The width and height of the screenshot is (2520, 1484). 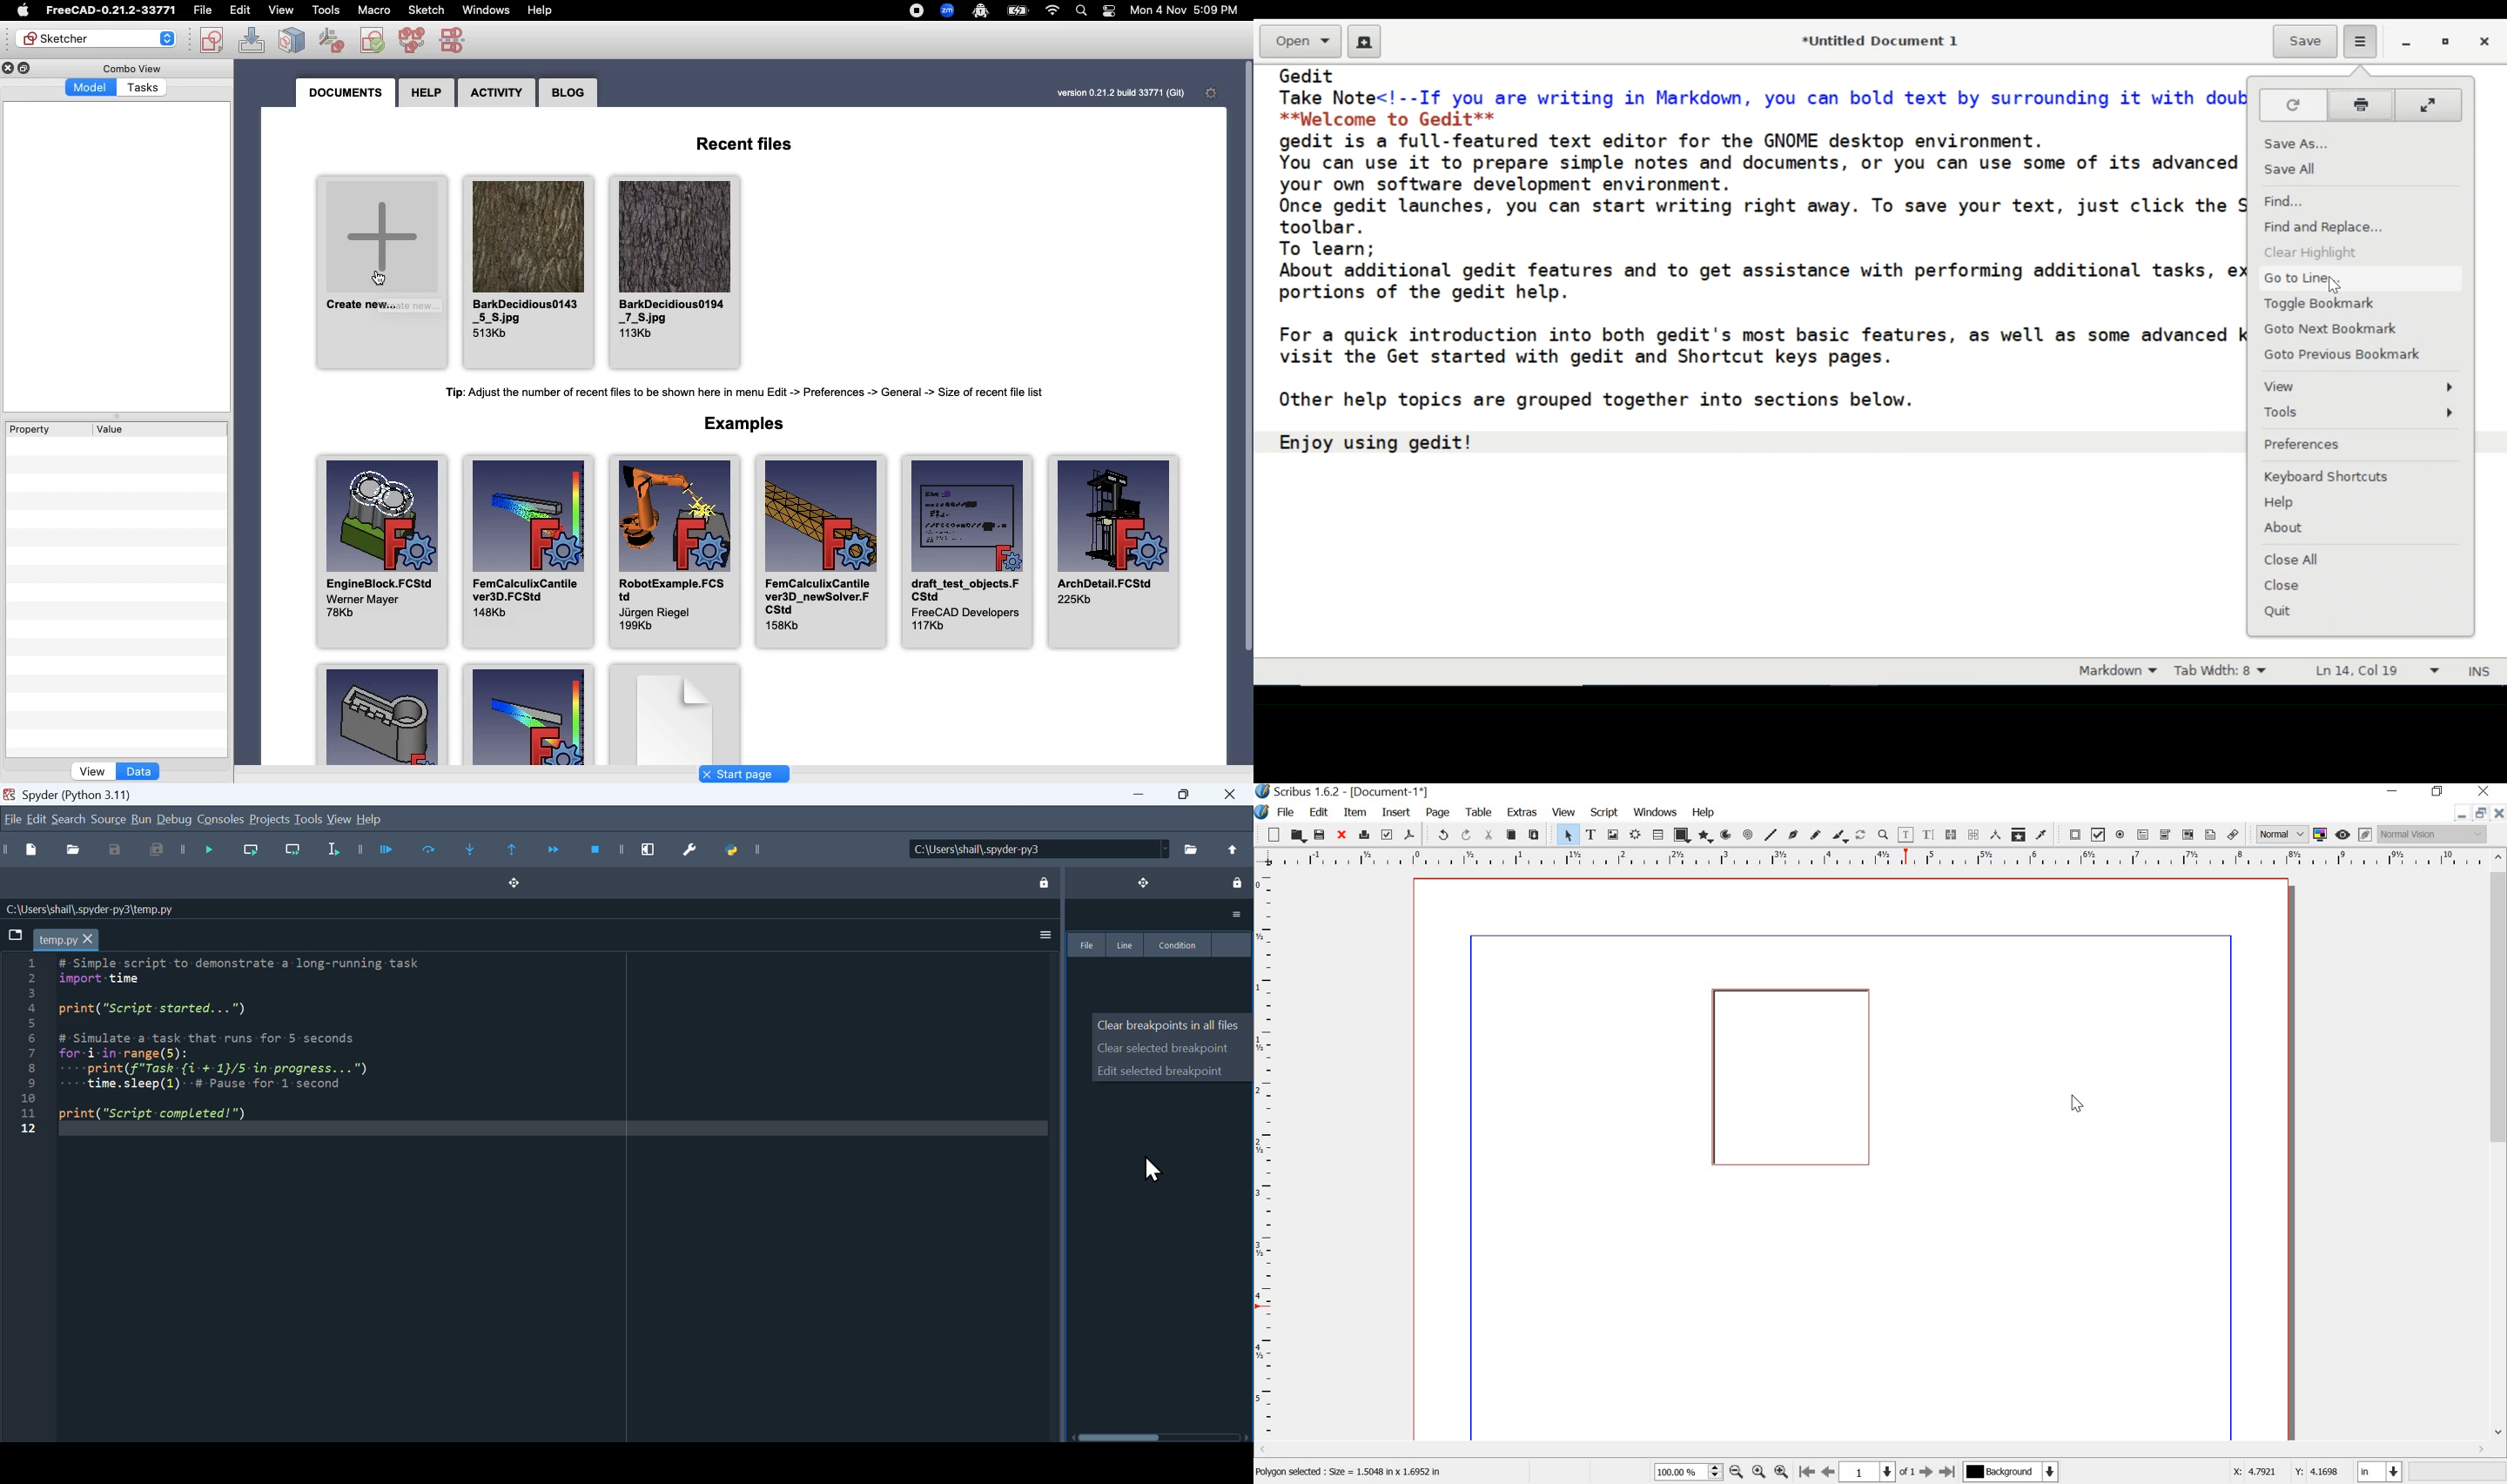 What do you see at coordinates (554, 851) in the screenshot?
I see `Continue execution until next function` at bounding box center [554, 851].